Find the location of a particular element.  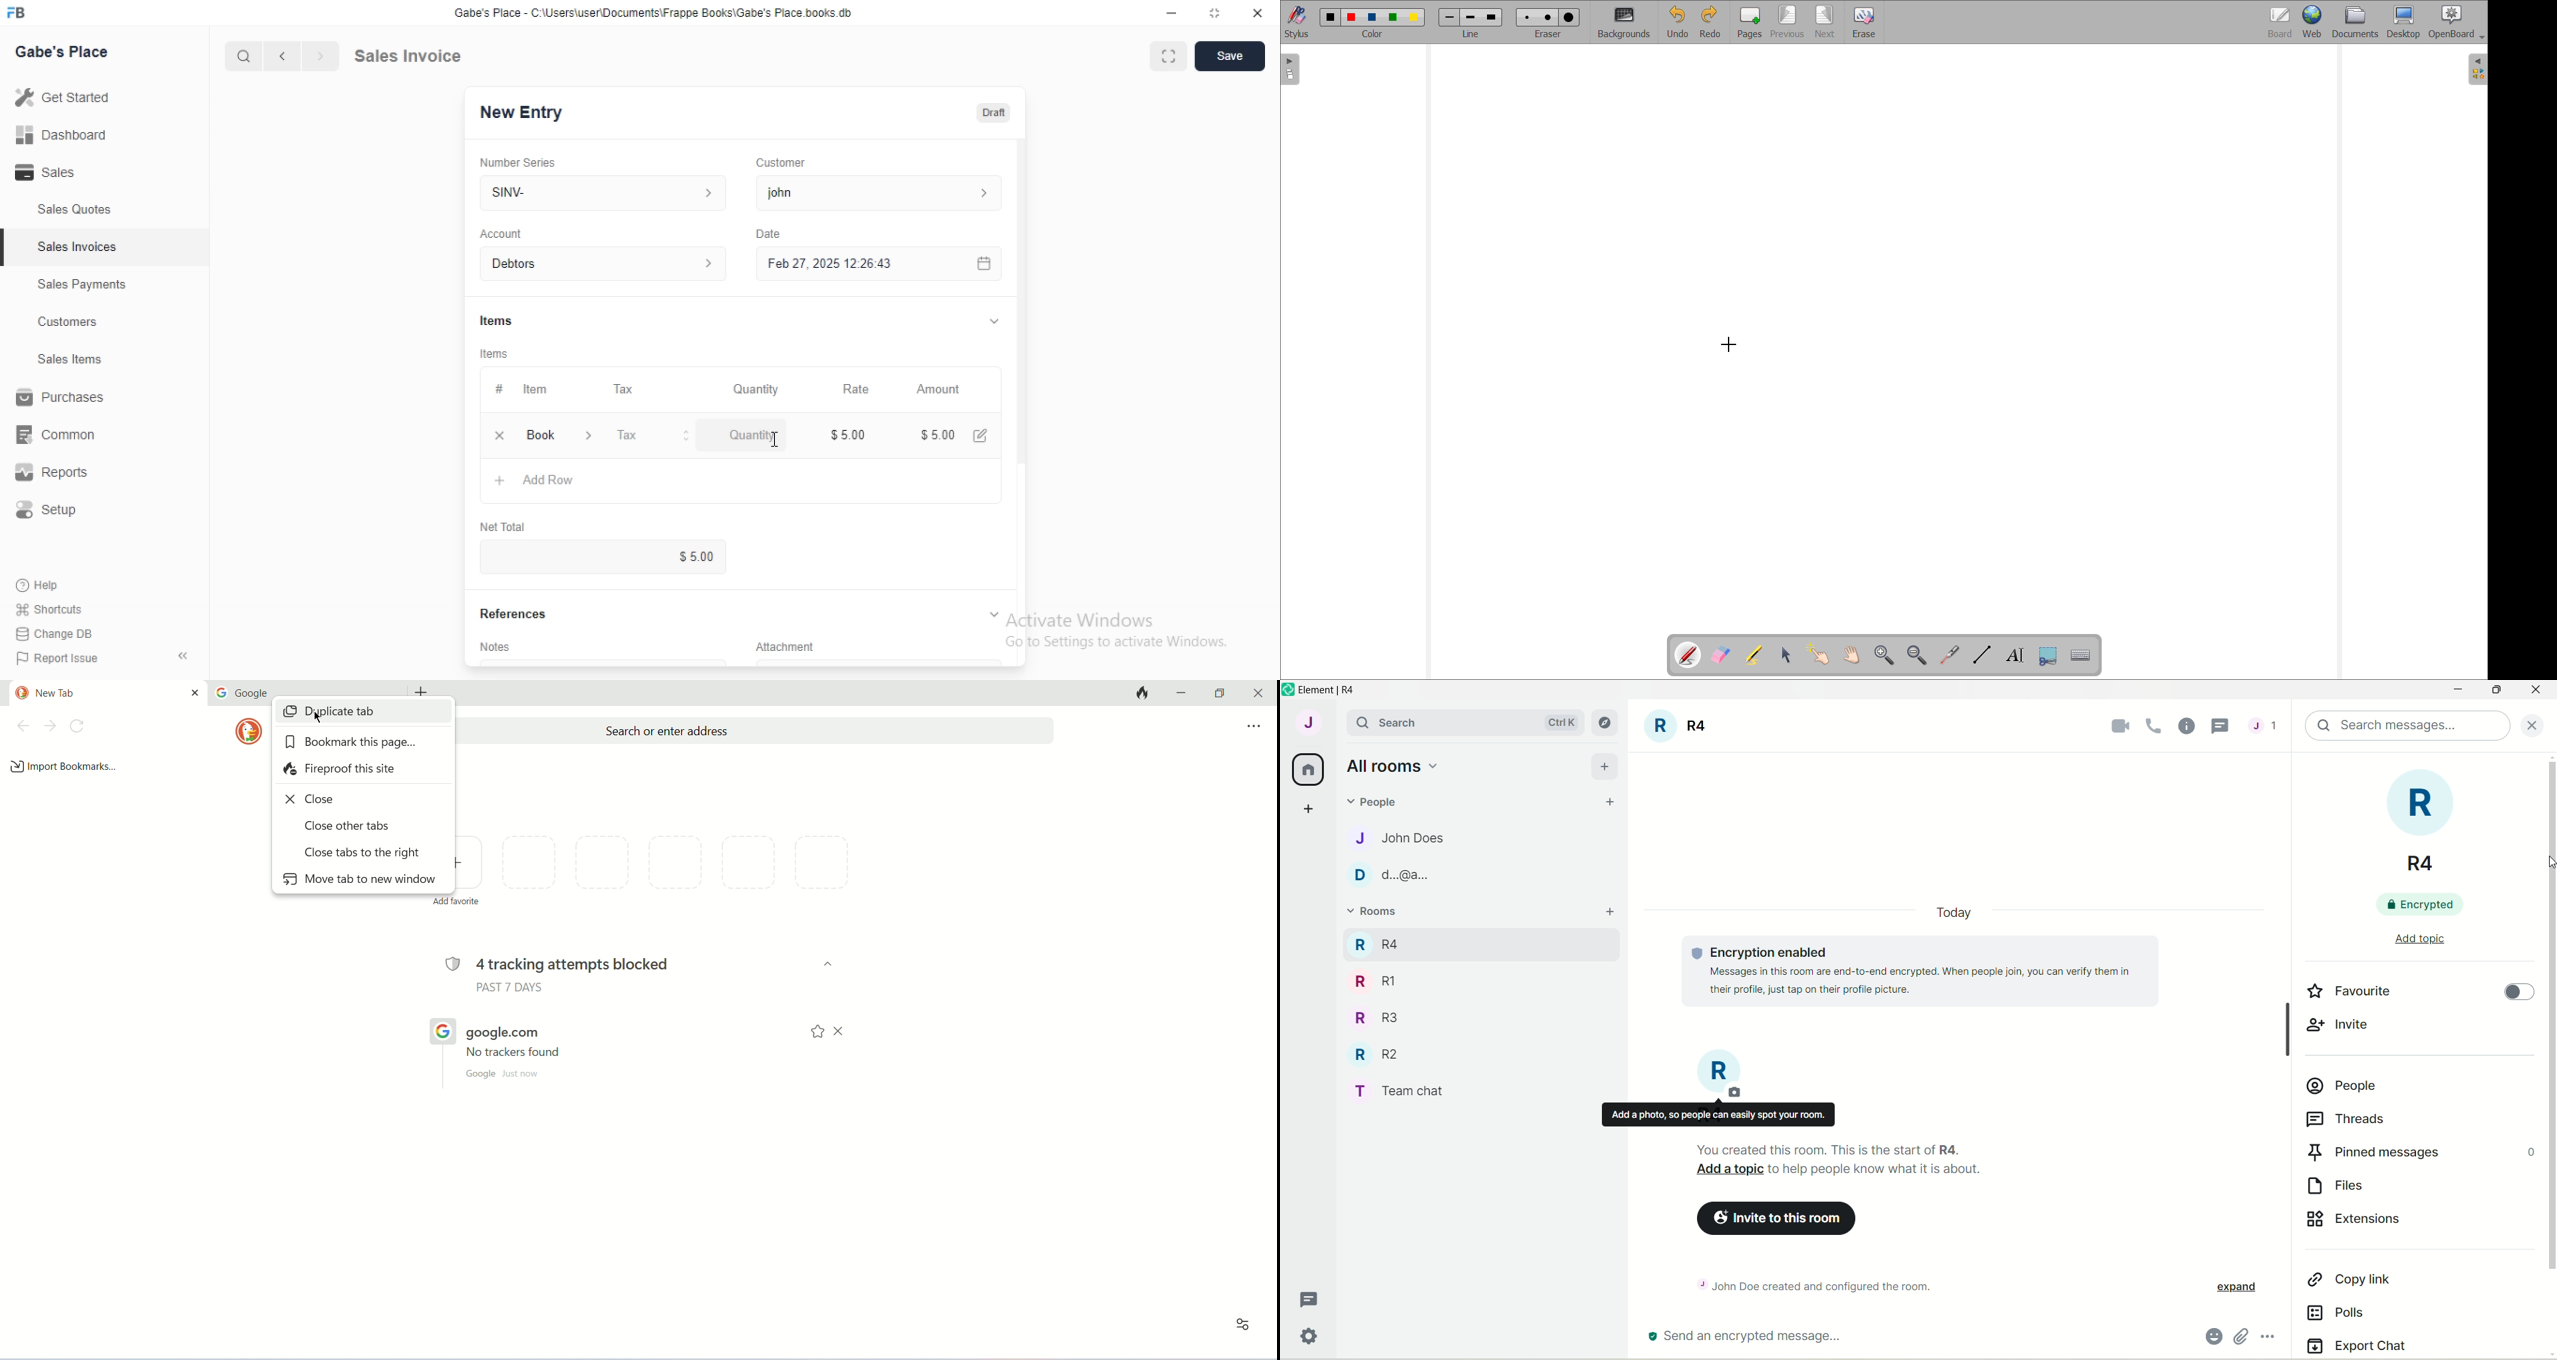

google logo is located at coordinates (441, 1030).